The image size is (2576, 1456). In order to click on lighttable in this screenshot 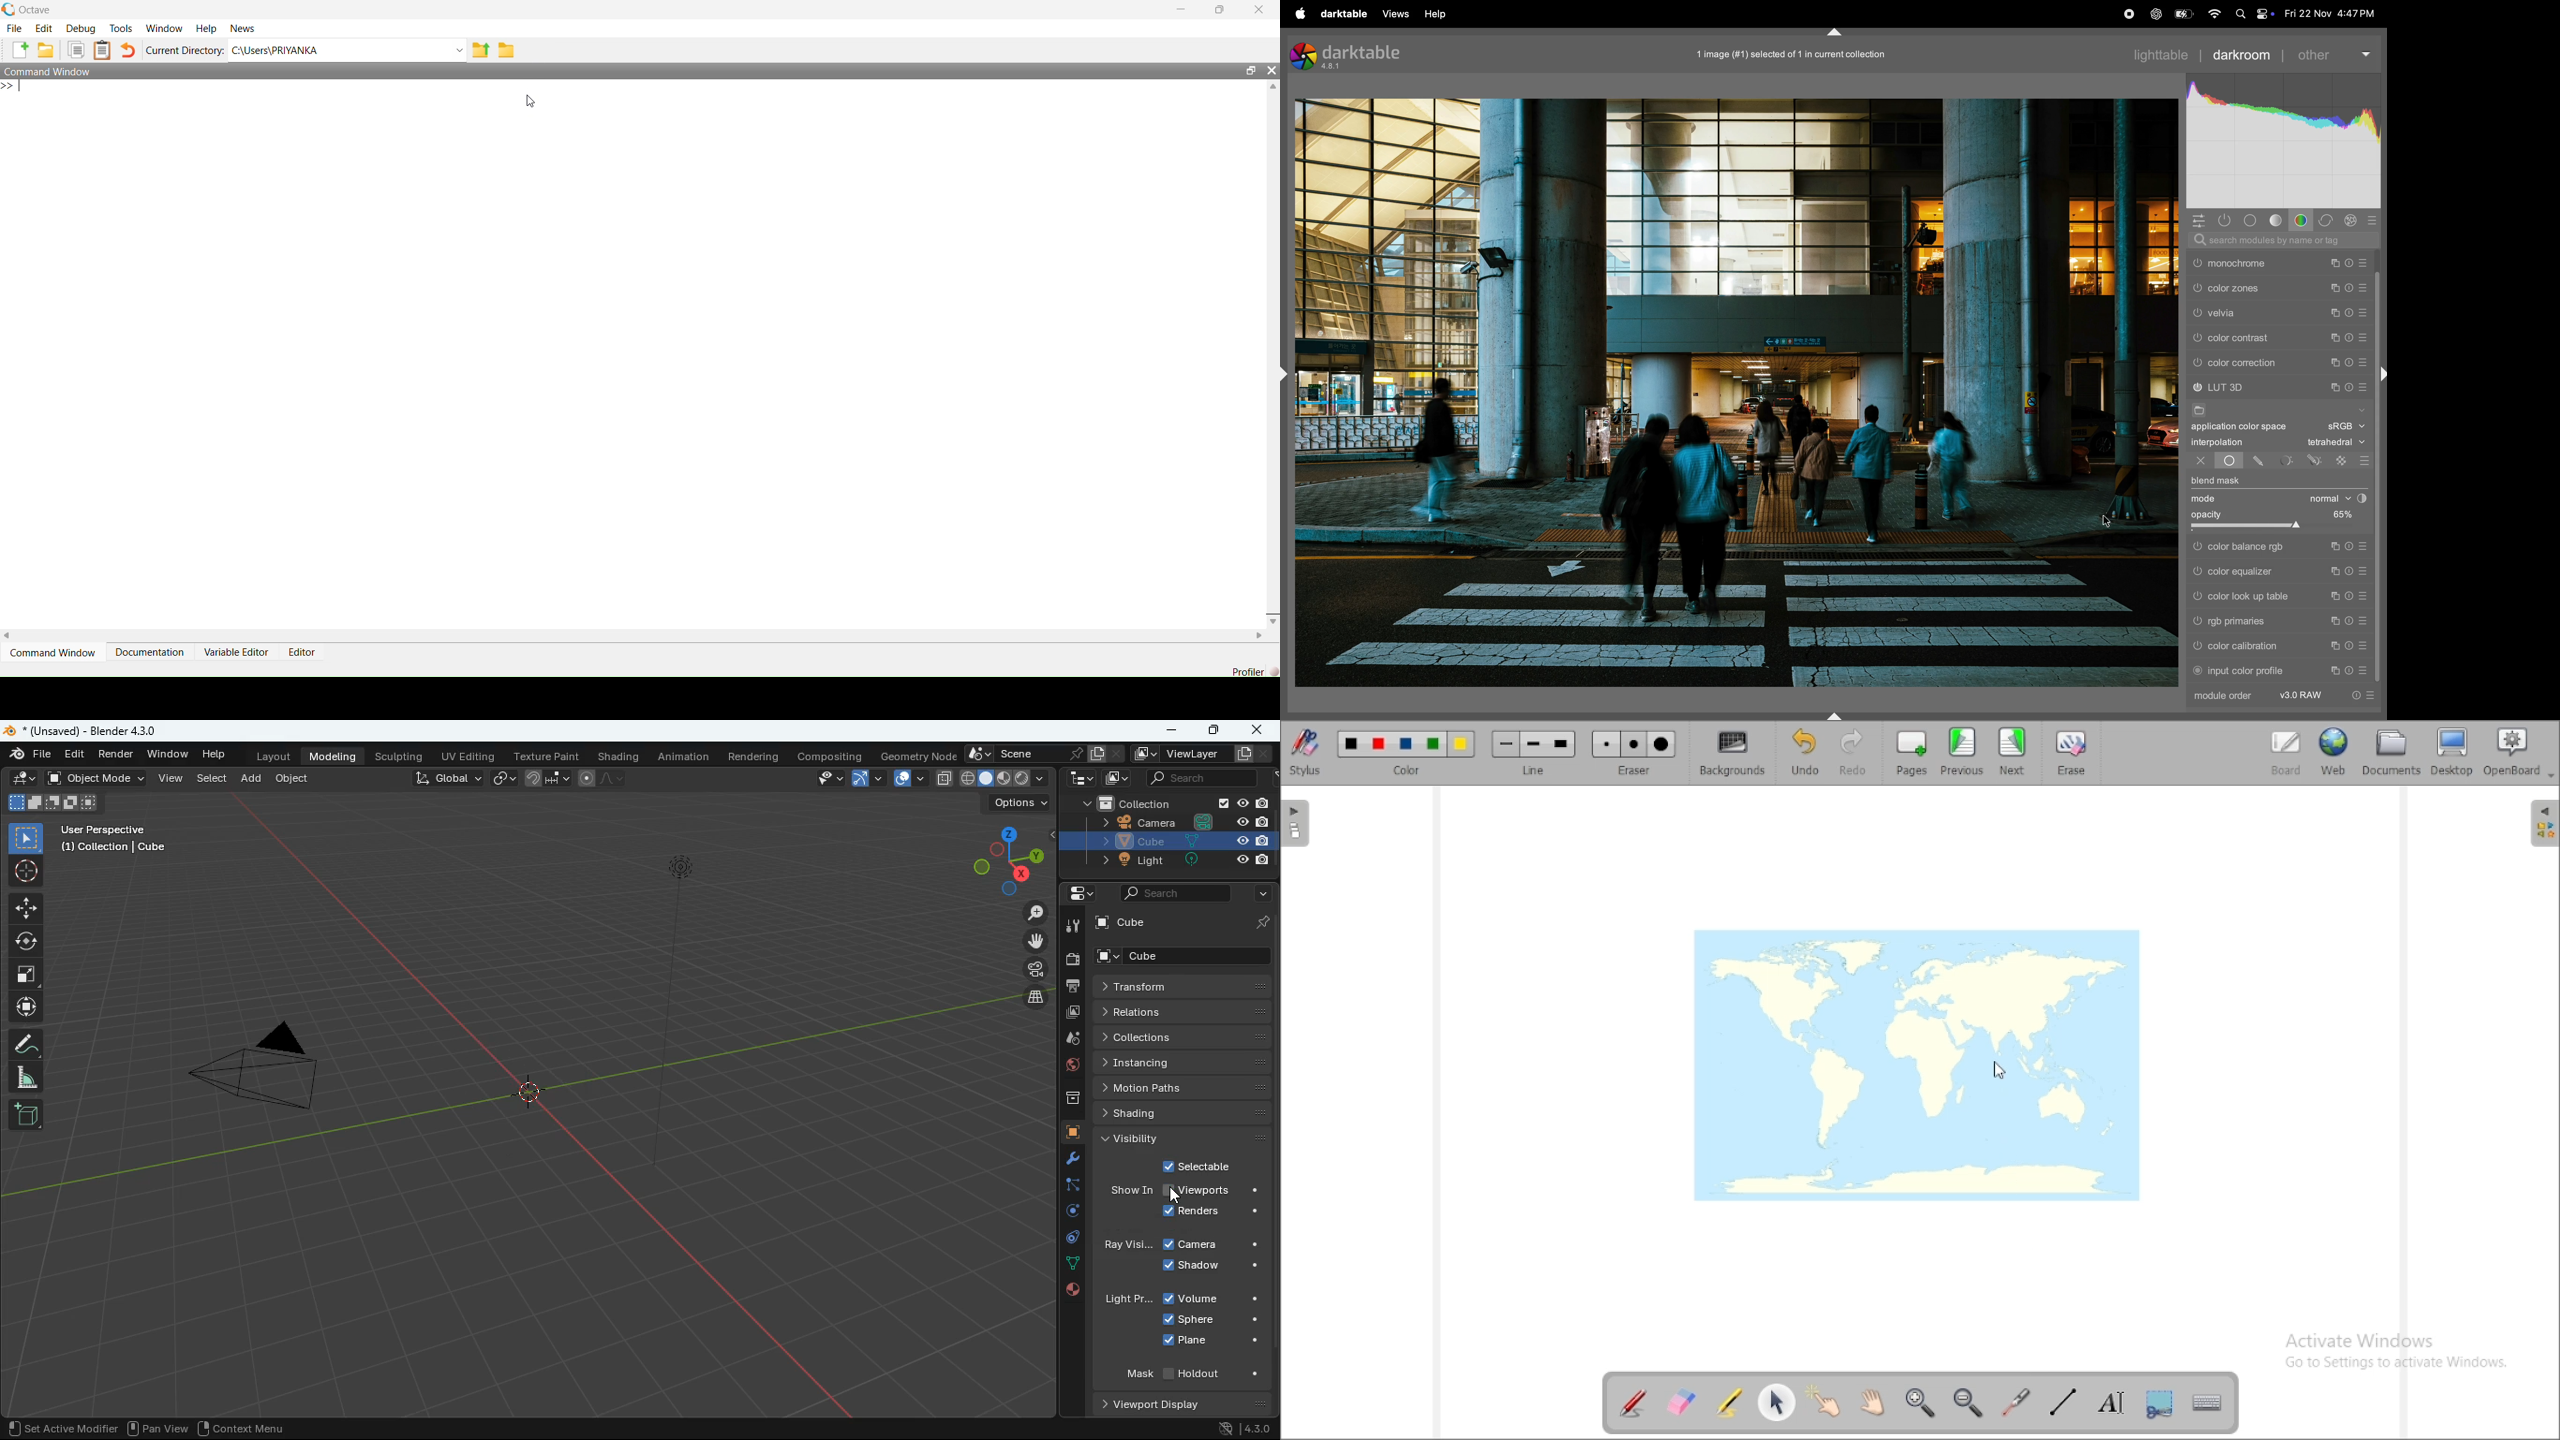, I will do `click(2160, 56)`.